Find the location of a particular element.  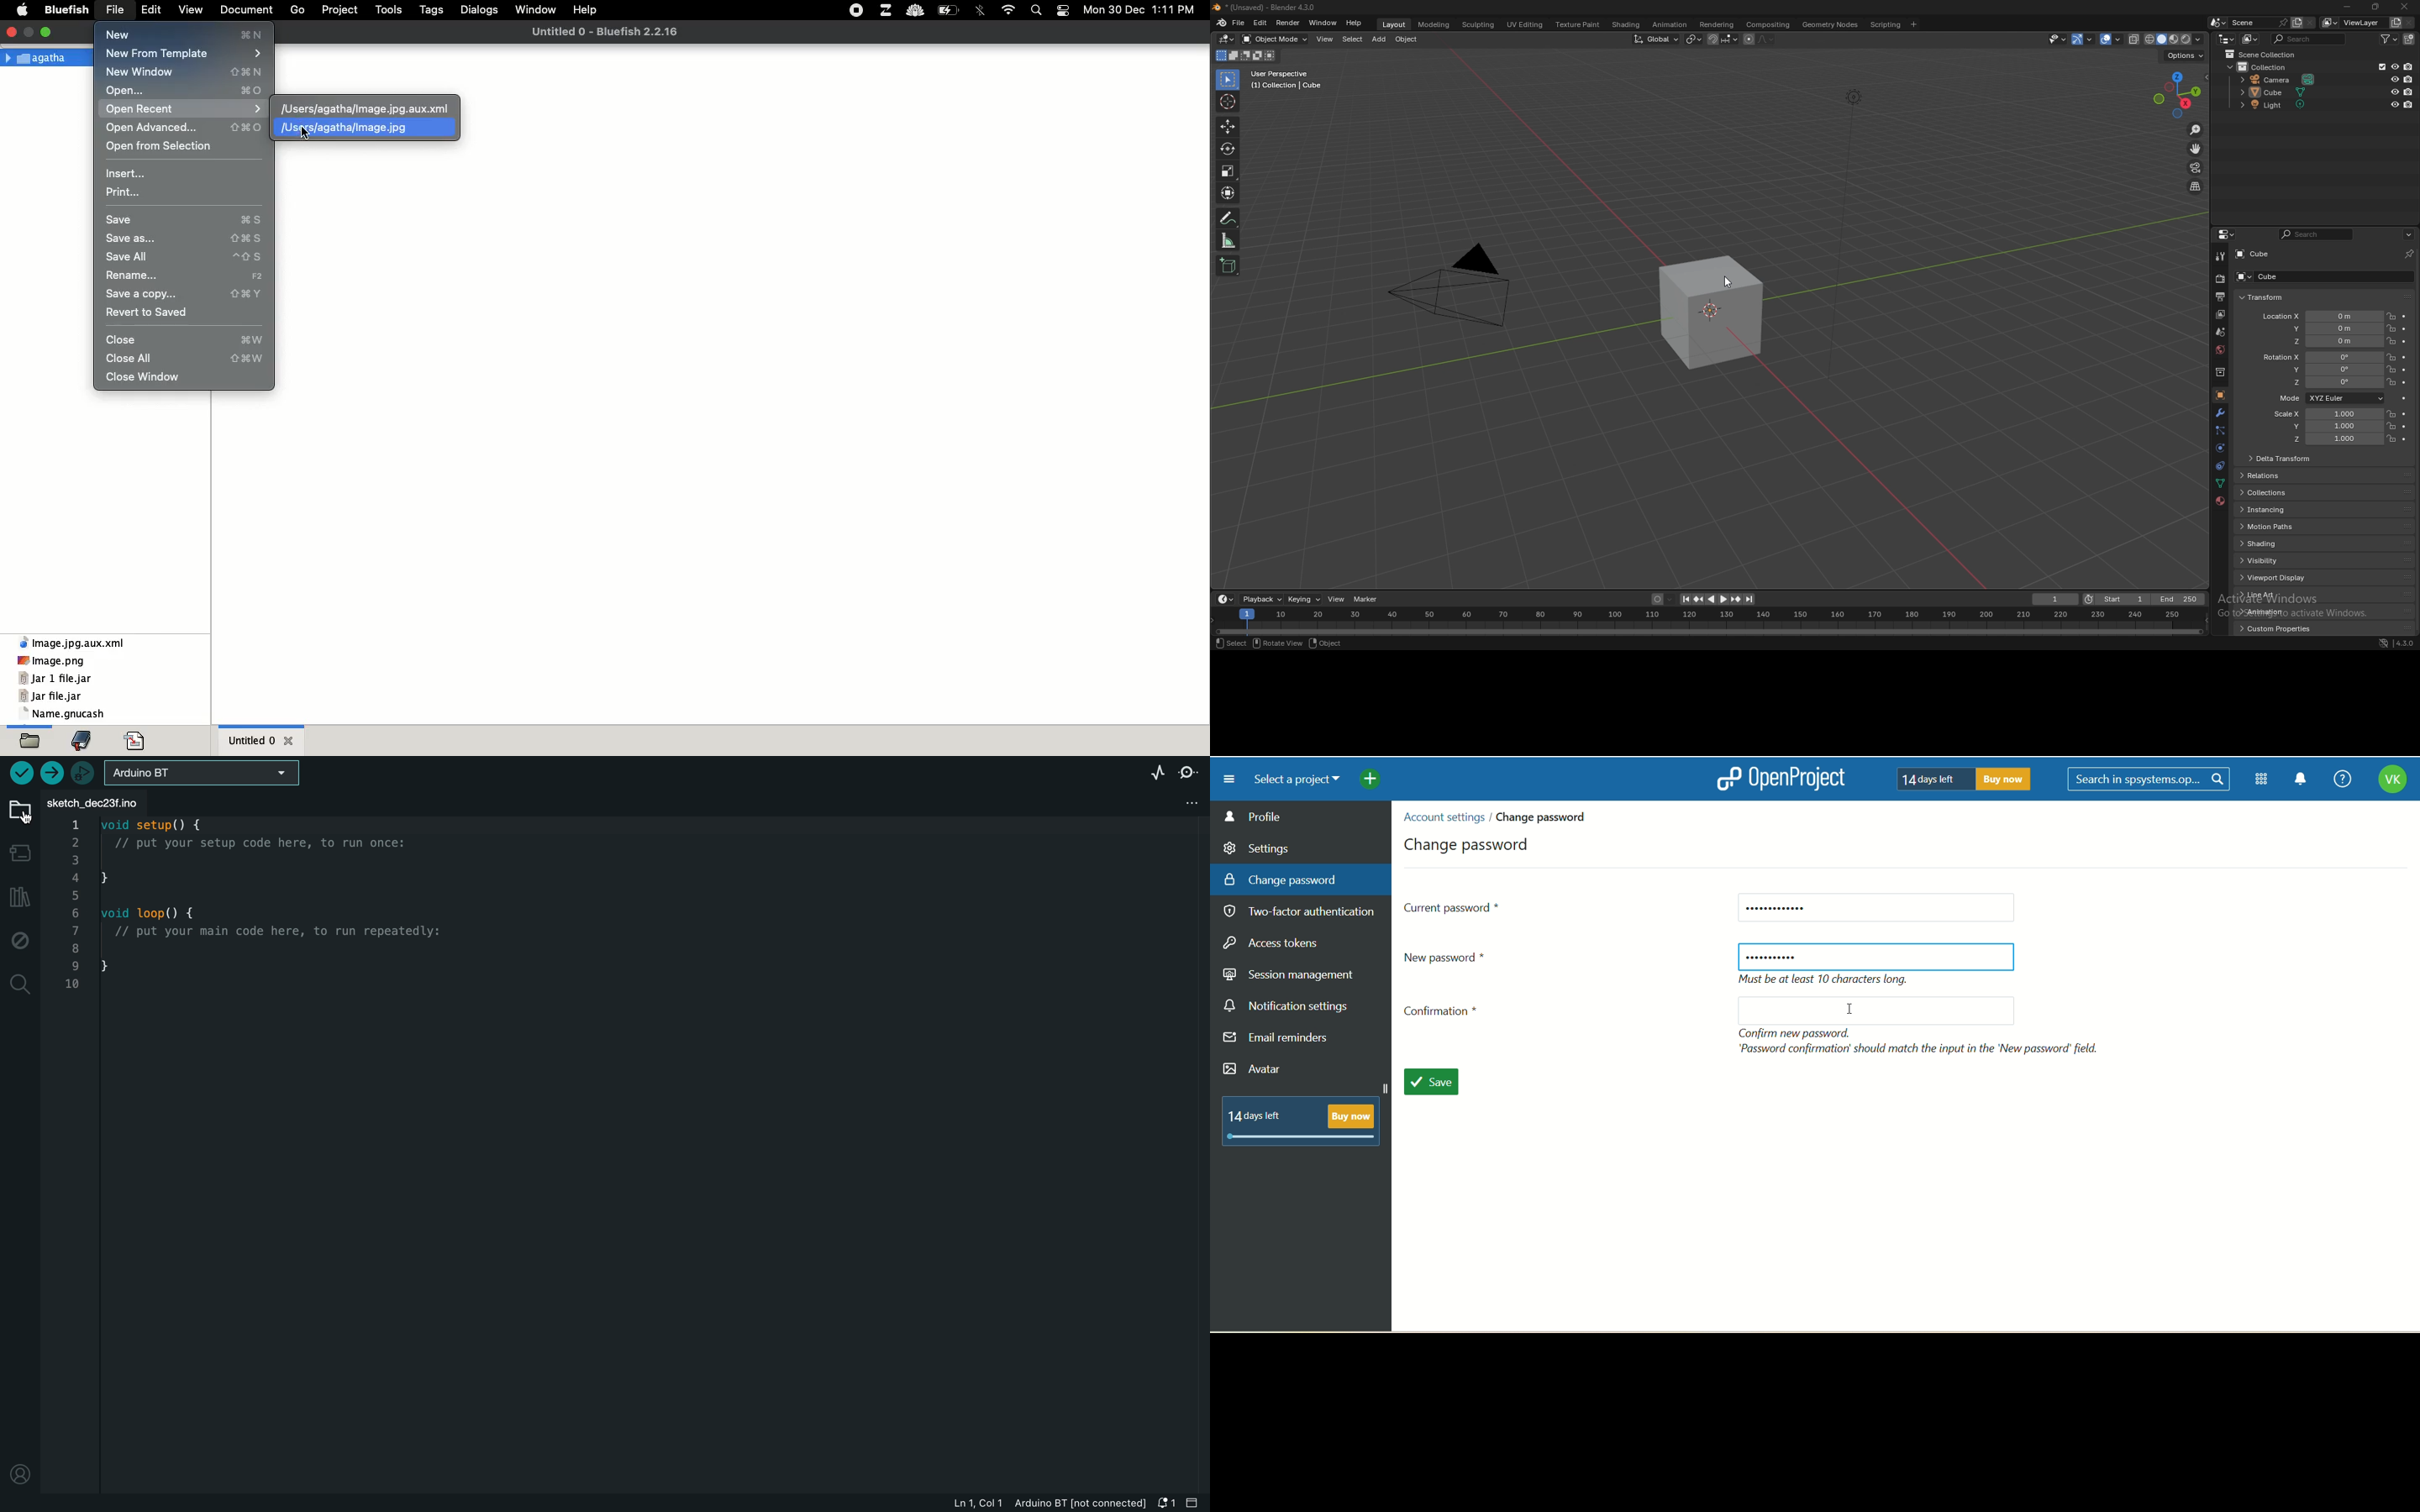

proportional editing falloff is located at coordinates (1766, 39).